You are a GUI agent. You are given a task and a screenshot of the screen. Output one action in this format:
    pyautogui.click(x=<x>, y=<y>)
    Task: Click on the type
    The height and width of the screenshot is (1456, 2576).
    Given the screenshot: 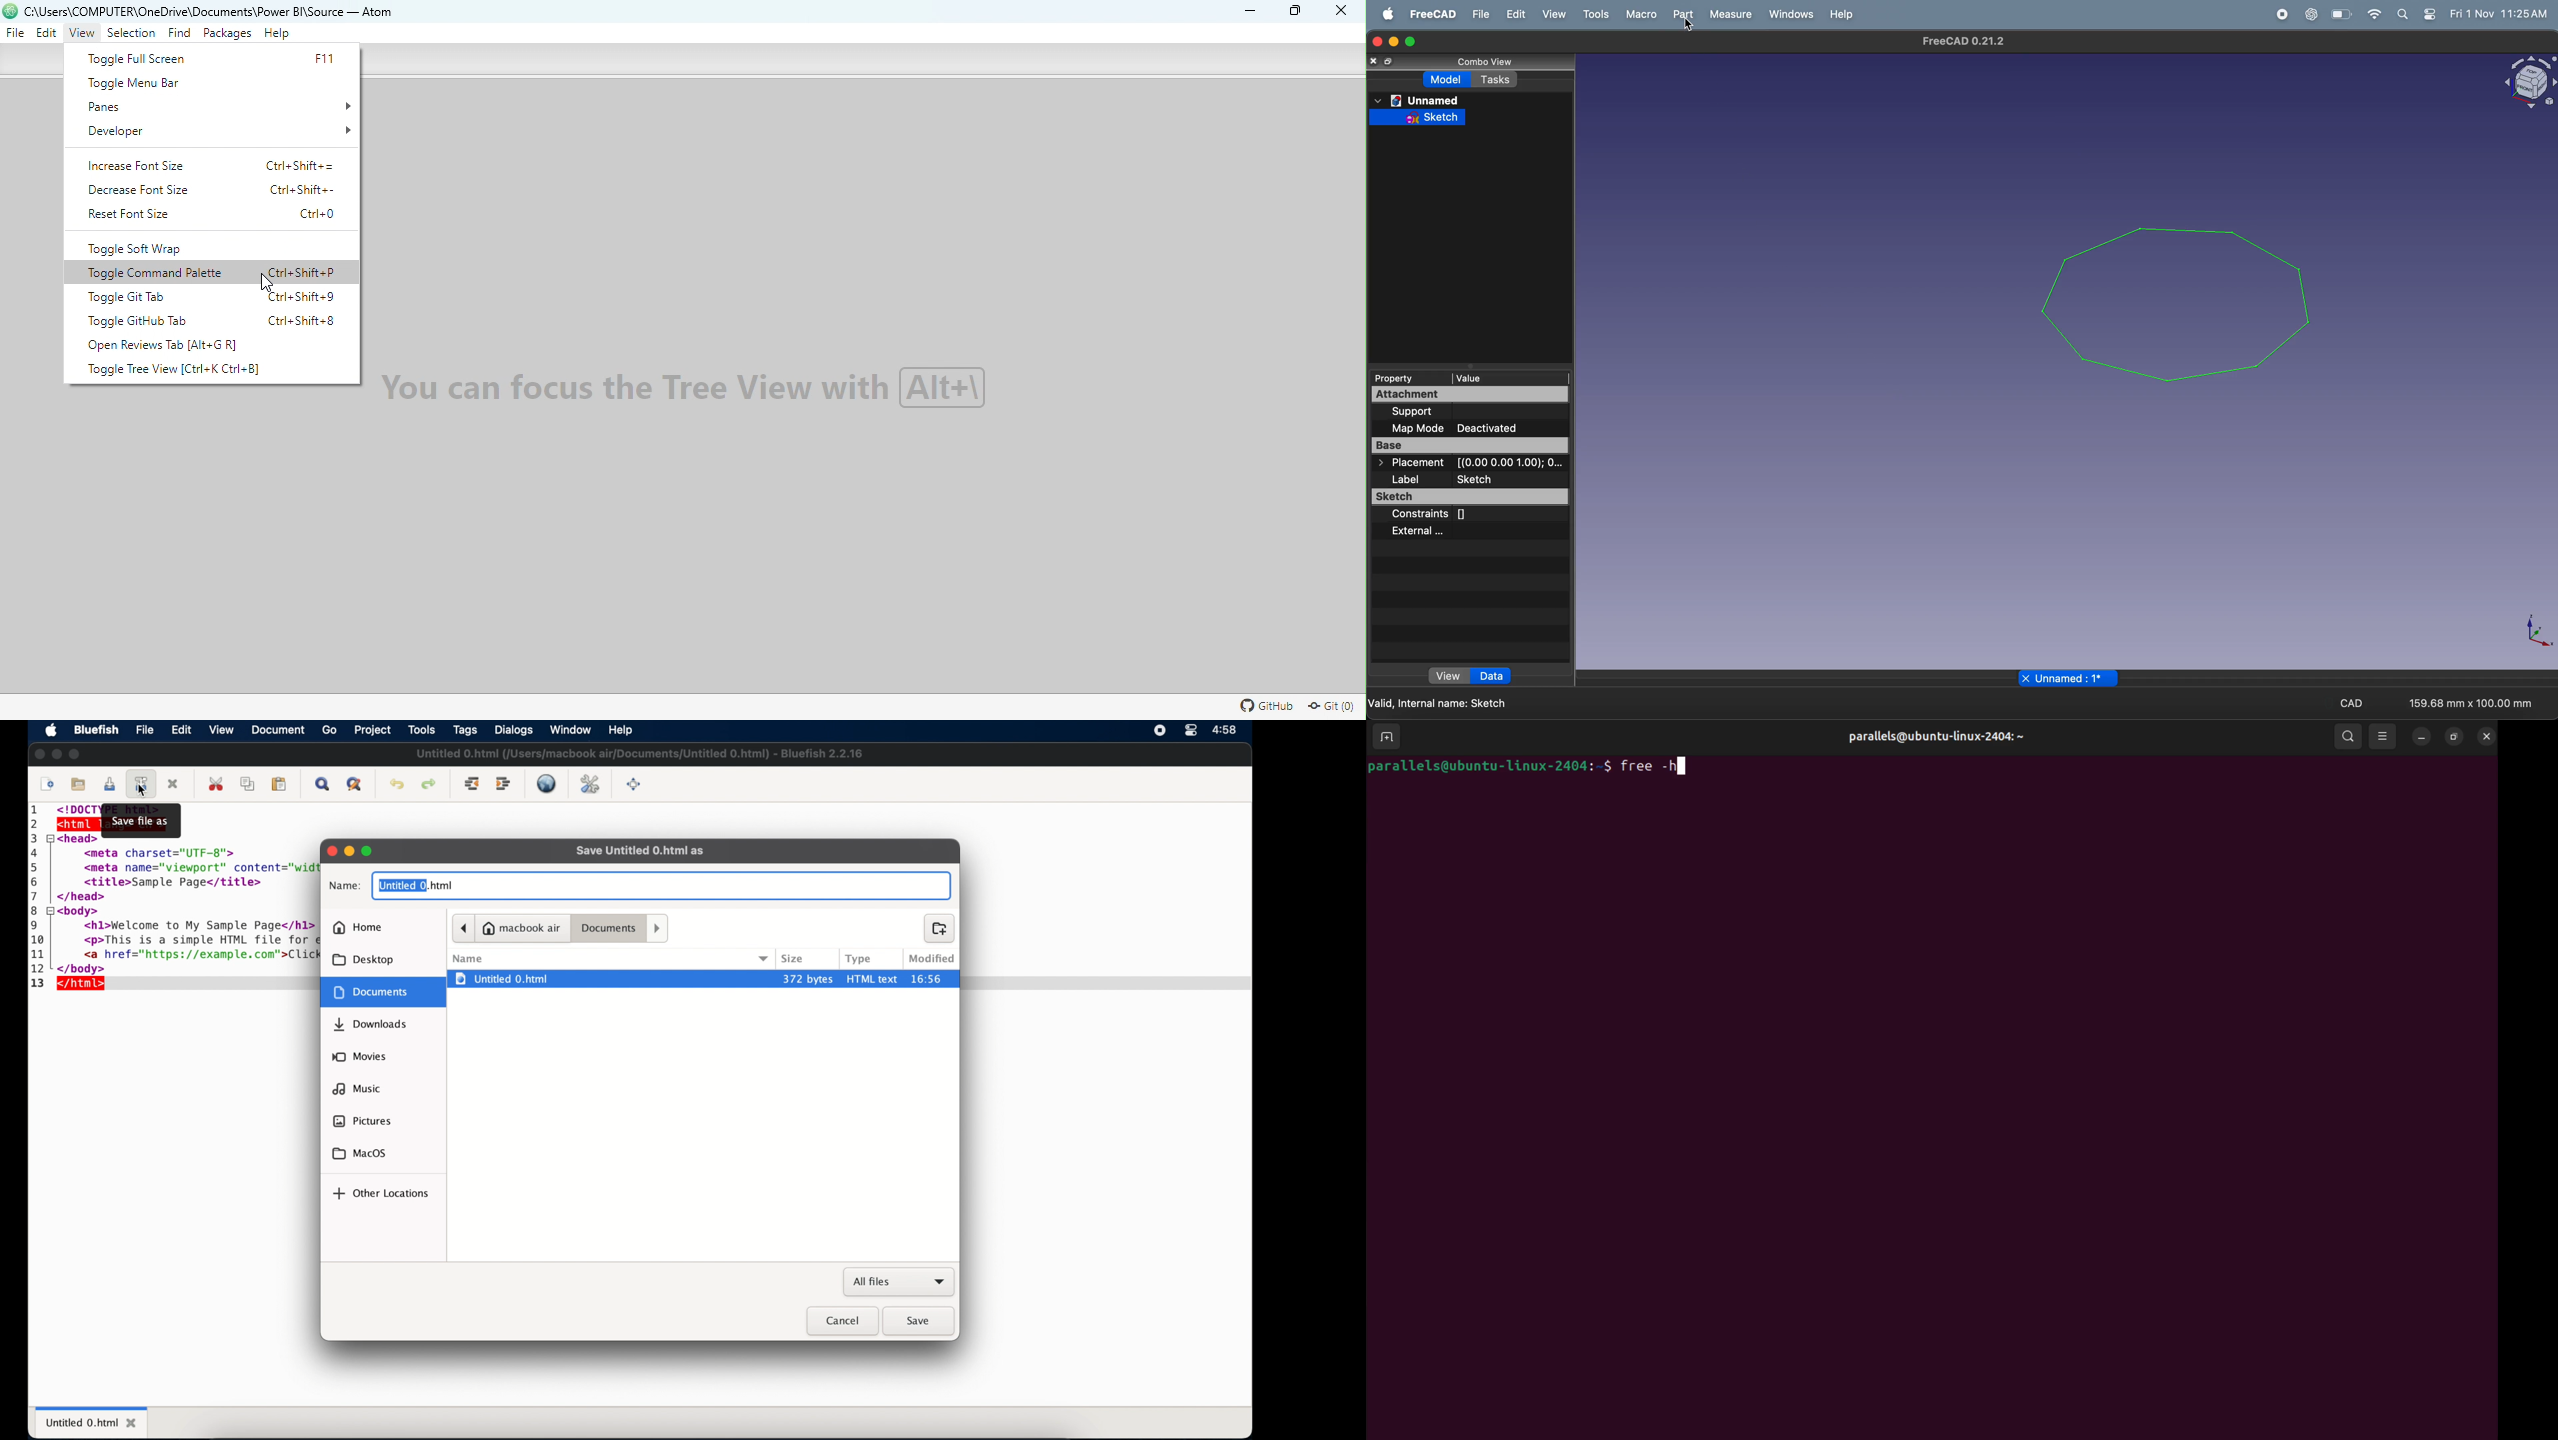 What is the action you would take?
    pyautogui.click(x=861, y=959)
    